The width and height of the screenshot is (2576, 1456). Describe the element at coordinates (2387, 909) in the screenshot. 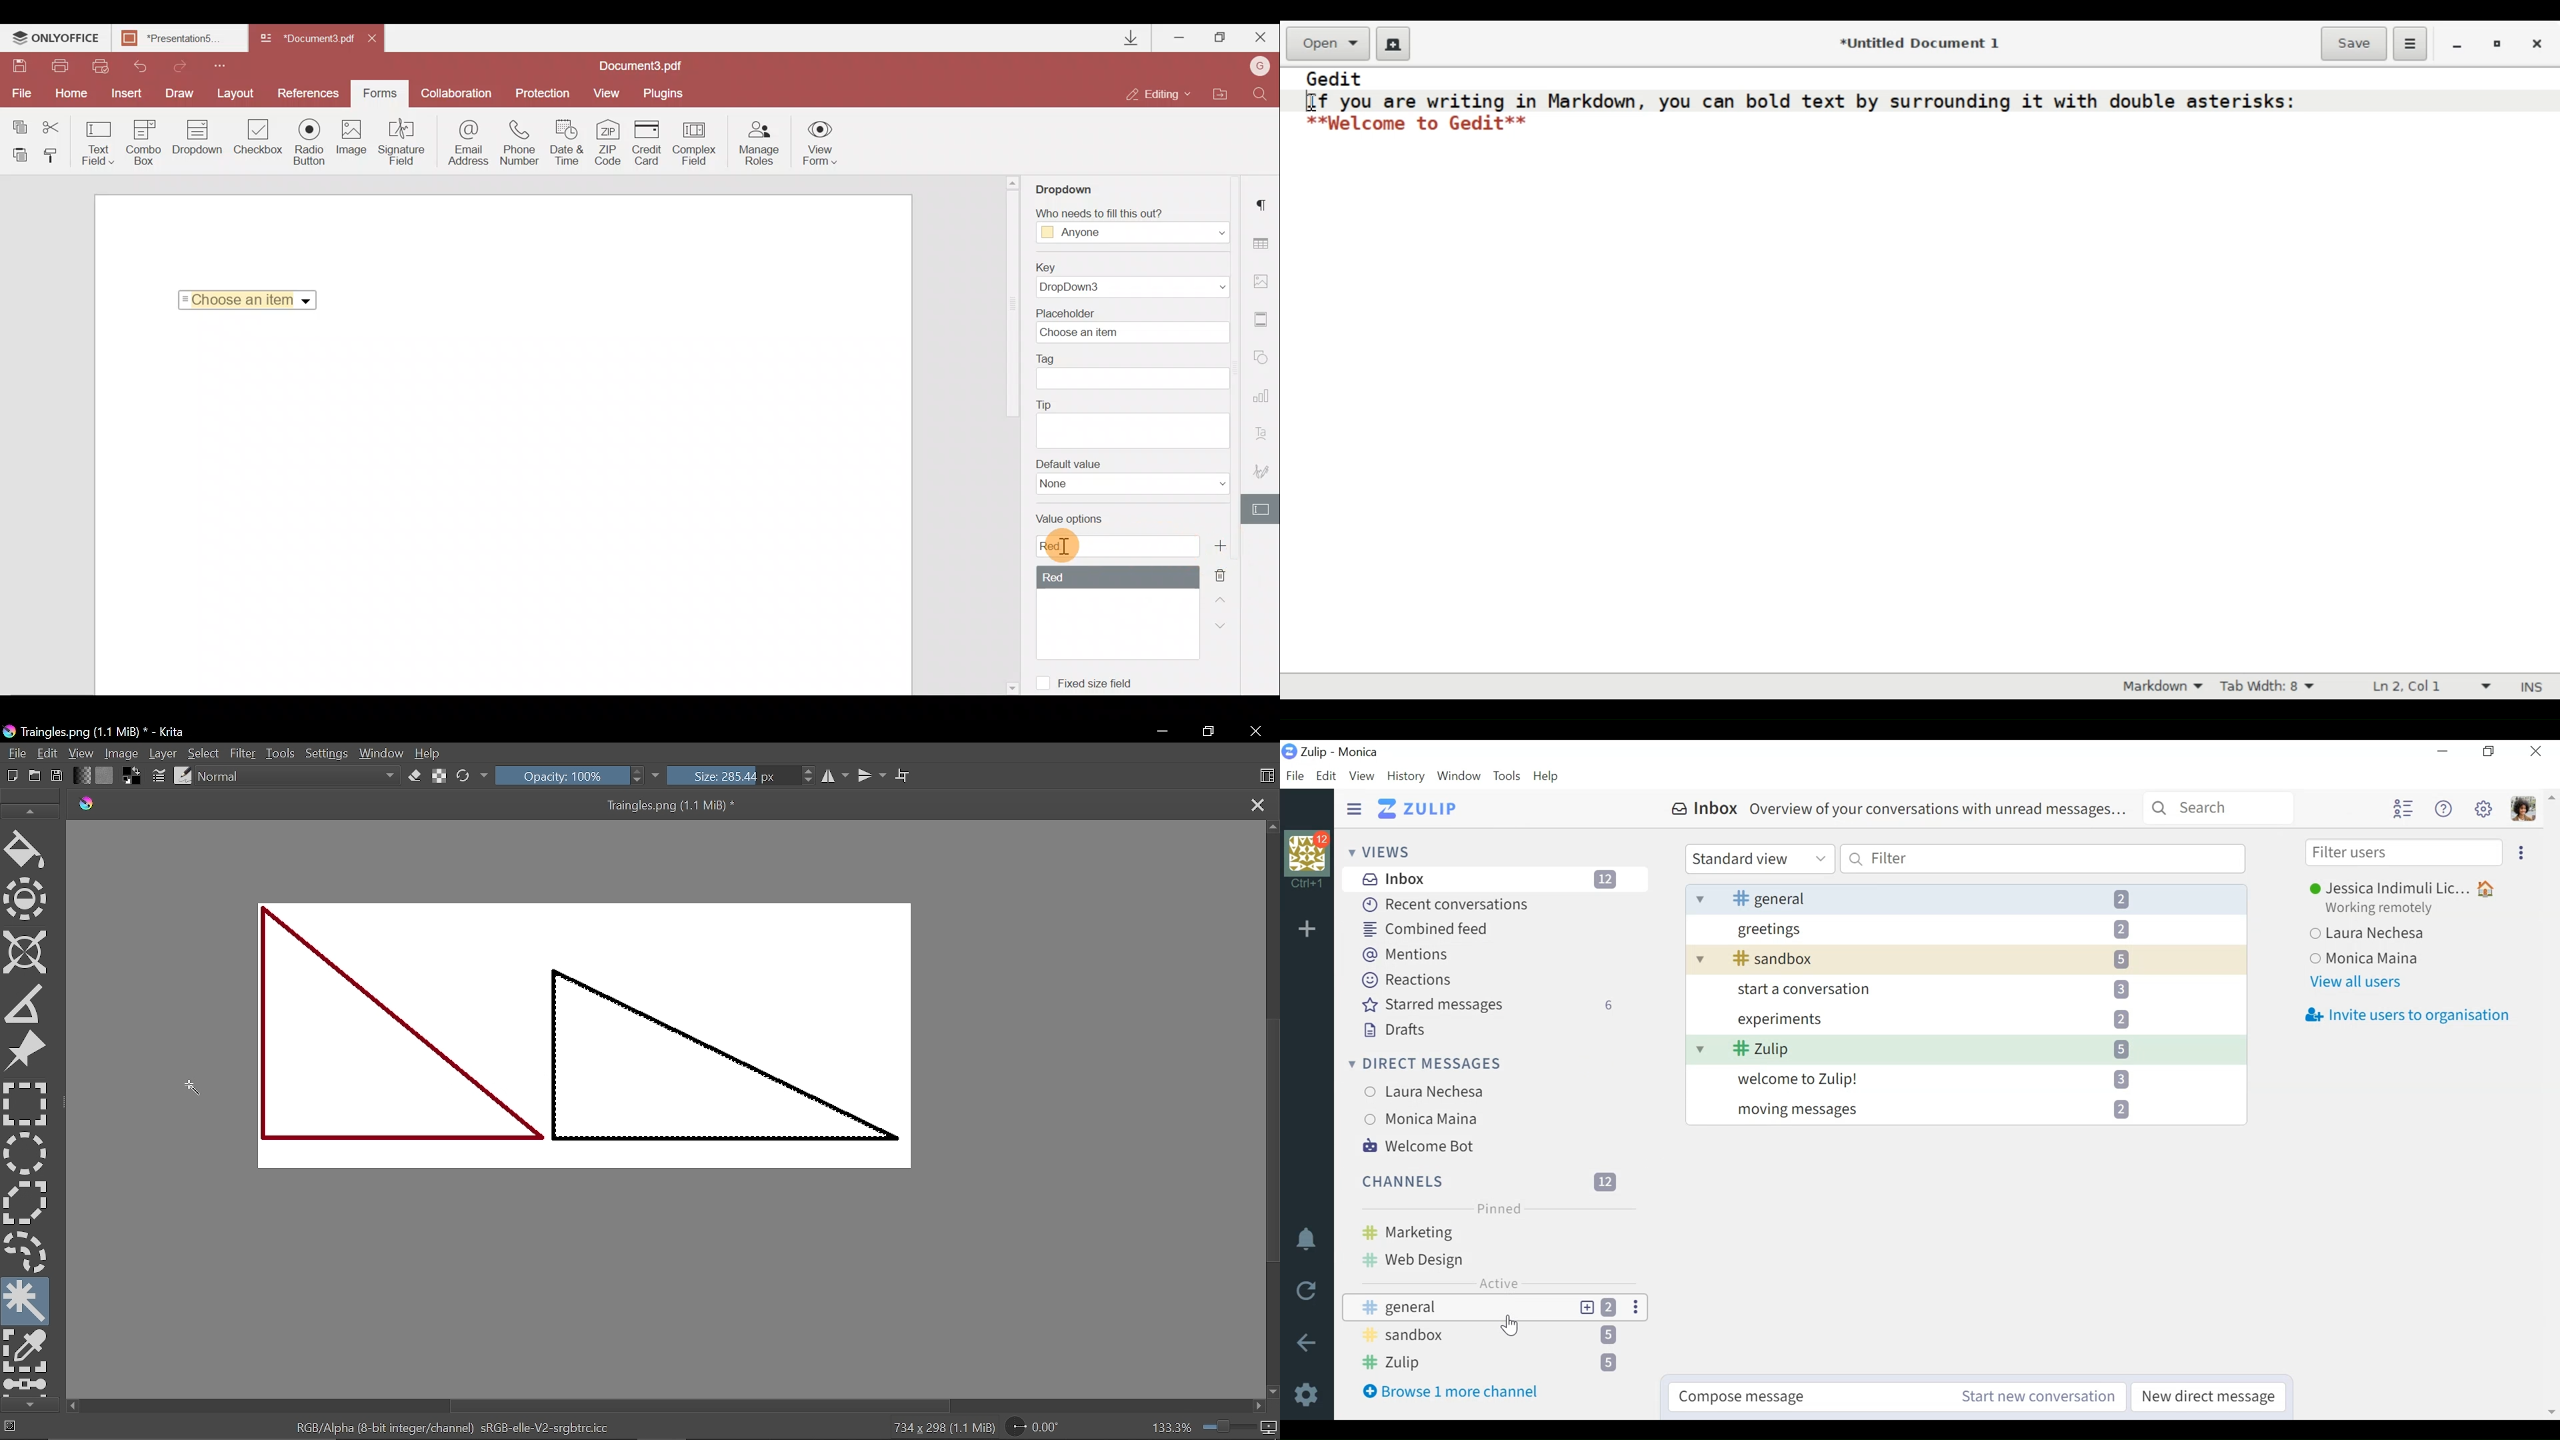

I see `Working remotely` at that location.